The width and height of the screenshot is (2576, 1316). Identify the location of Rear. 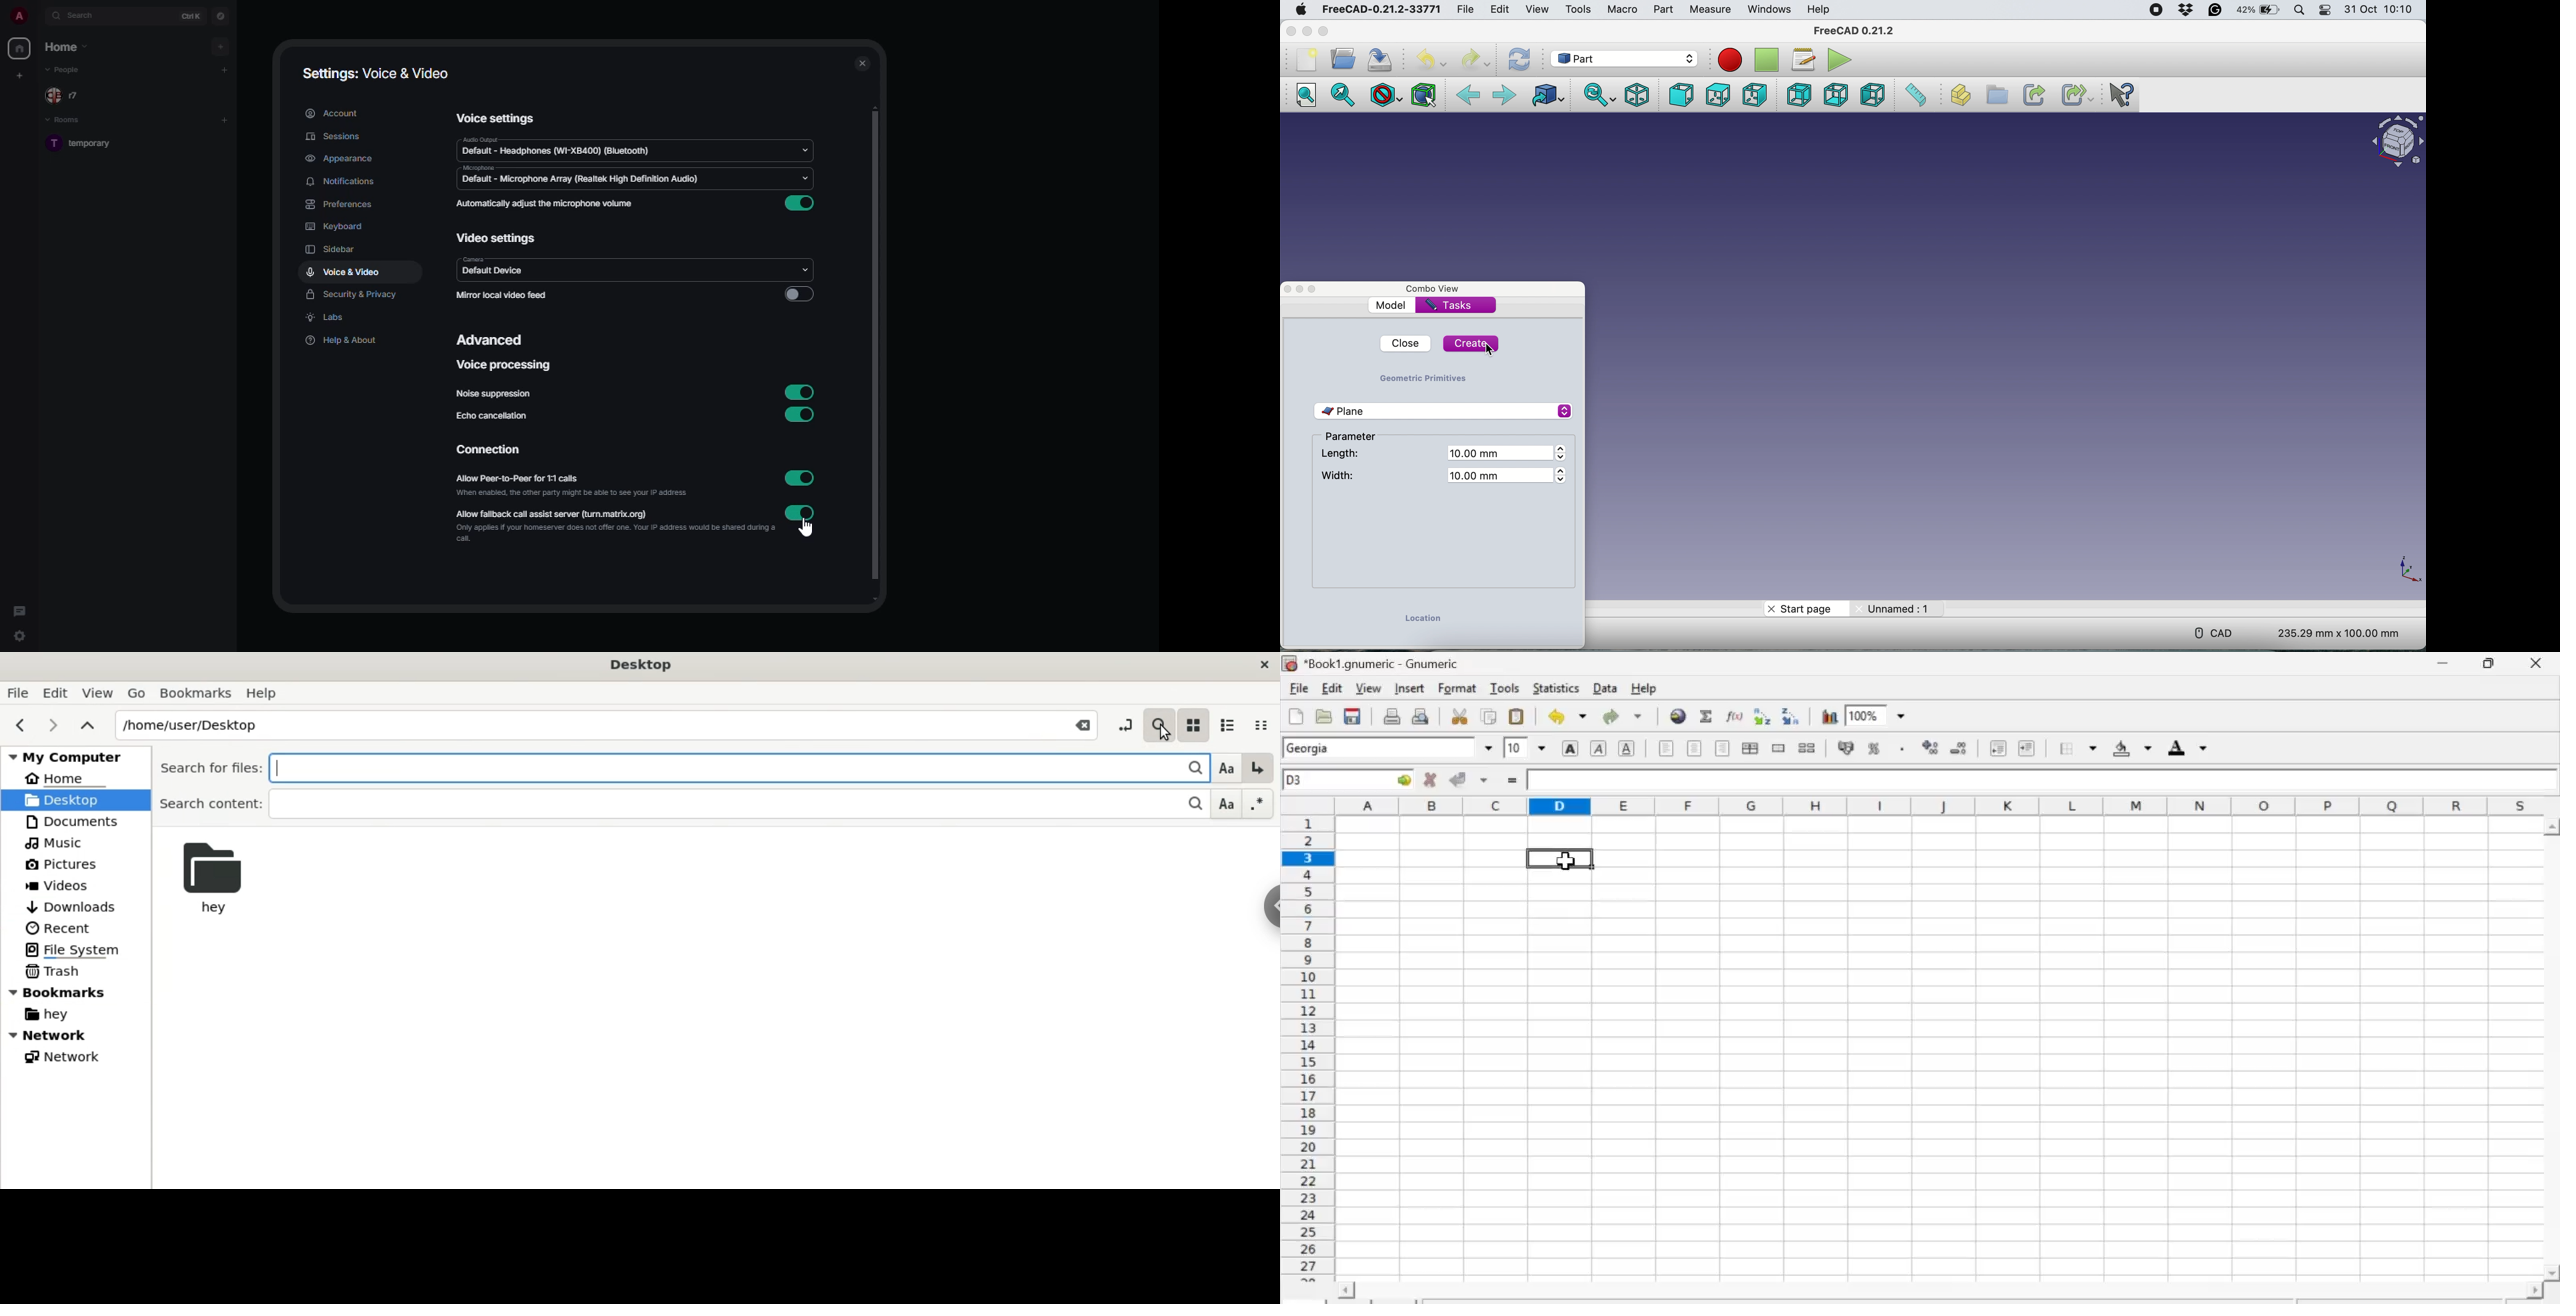
(1799, 94).